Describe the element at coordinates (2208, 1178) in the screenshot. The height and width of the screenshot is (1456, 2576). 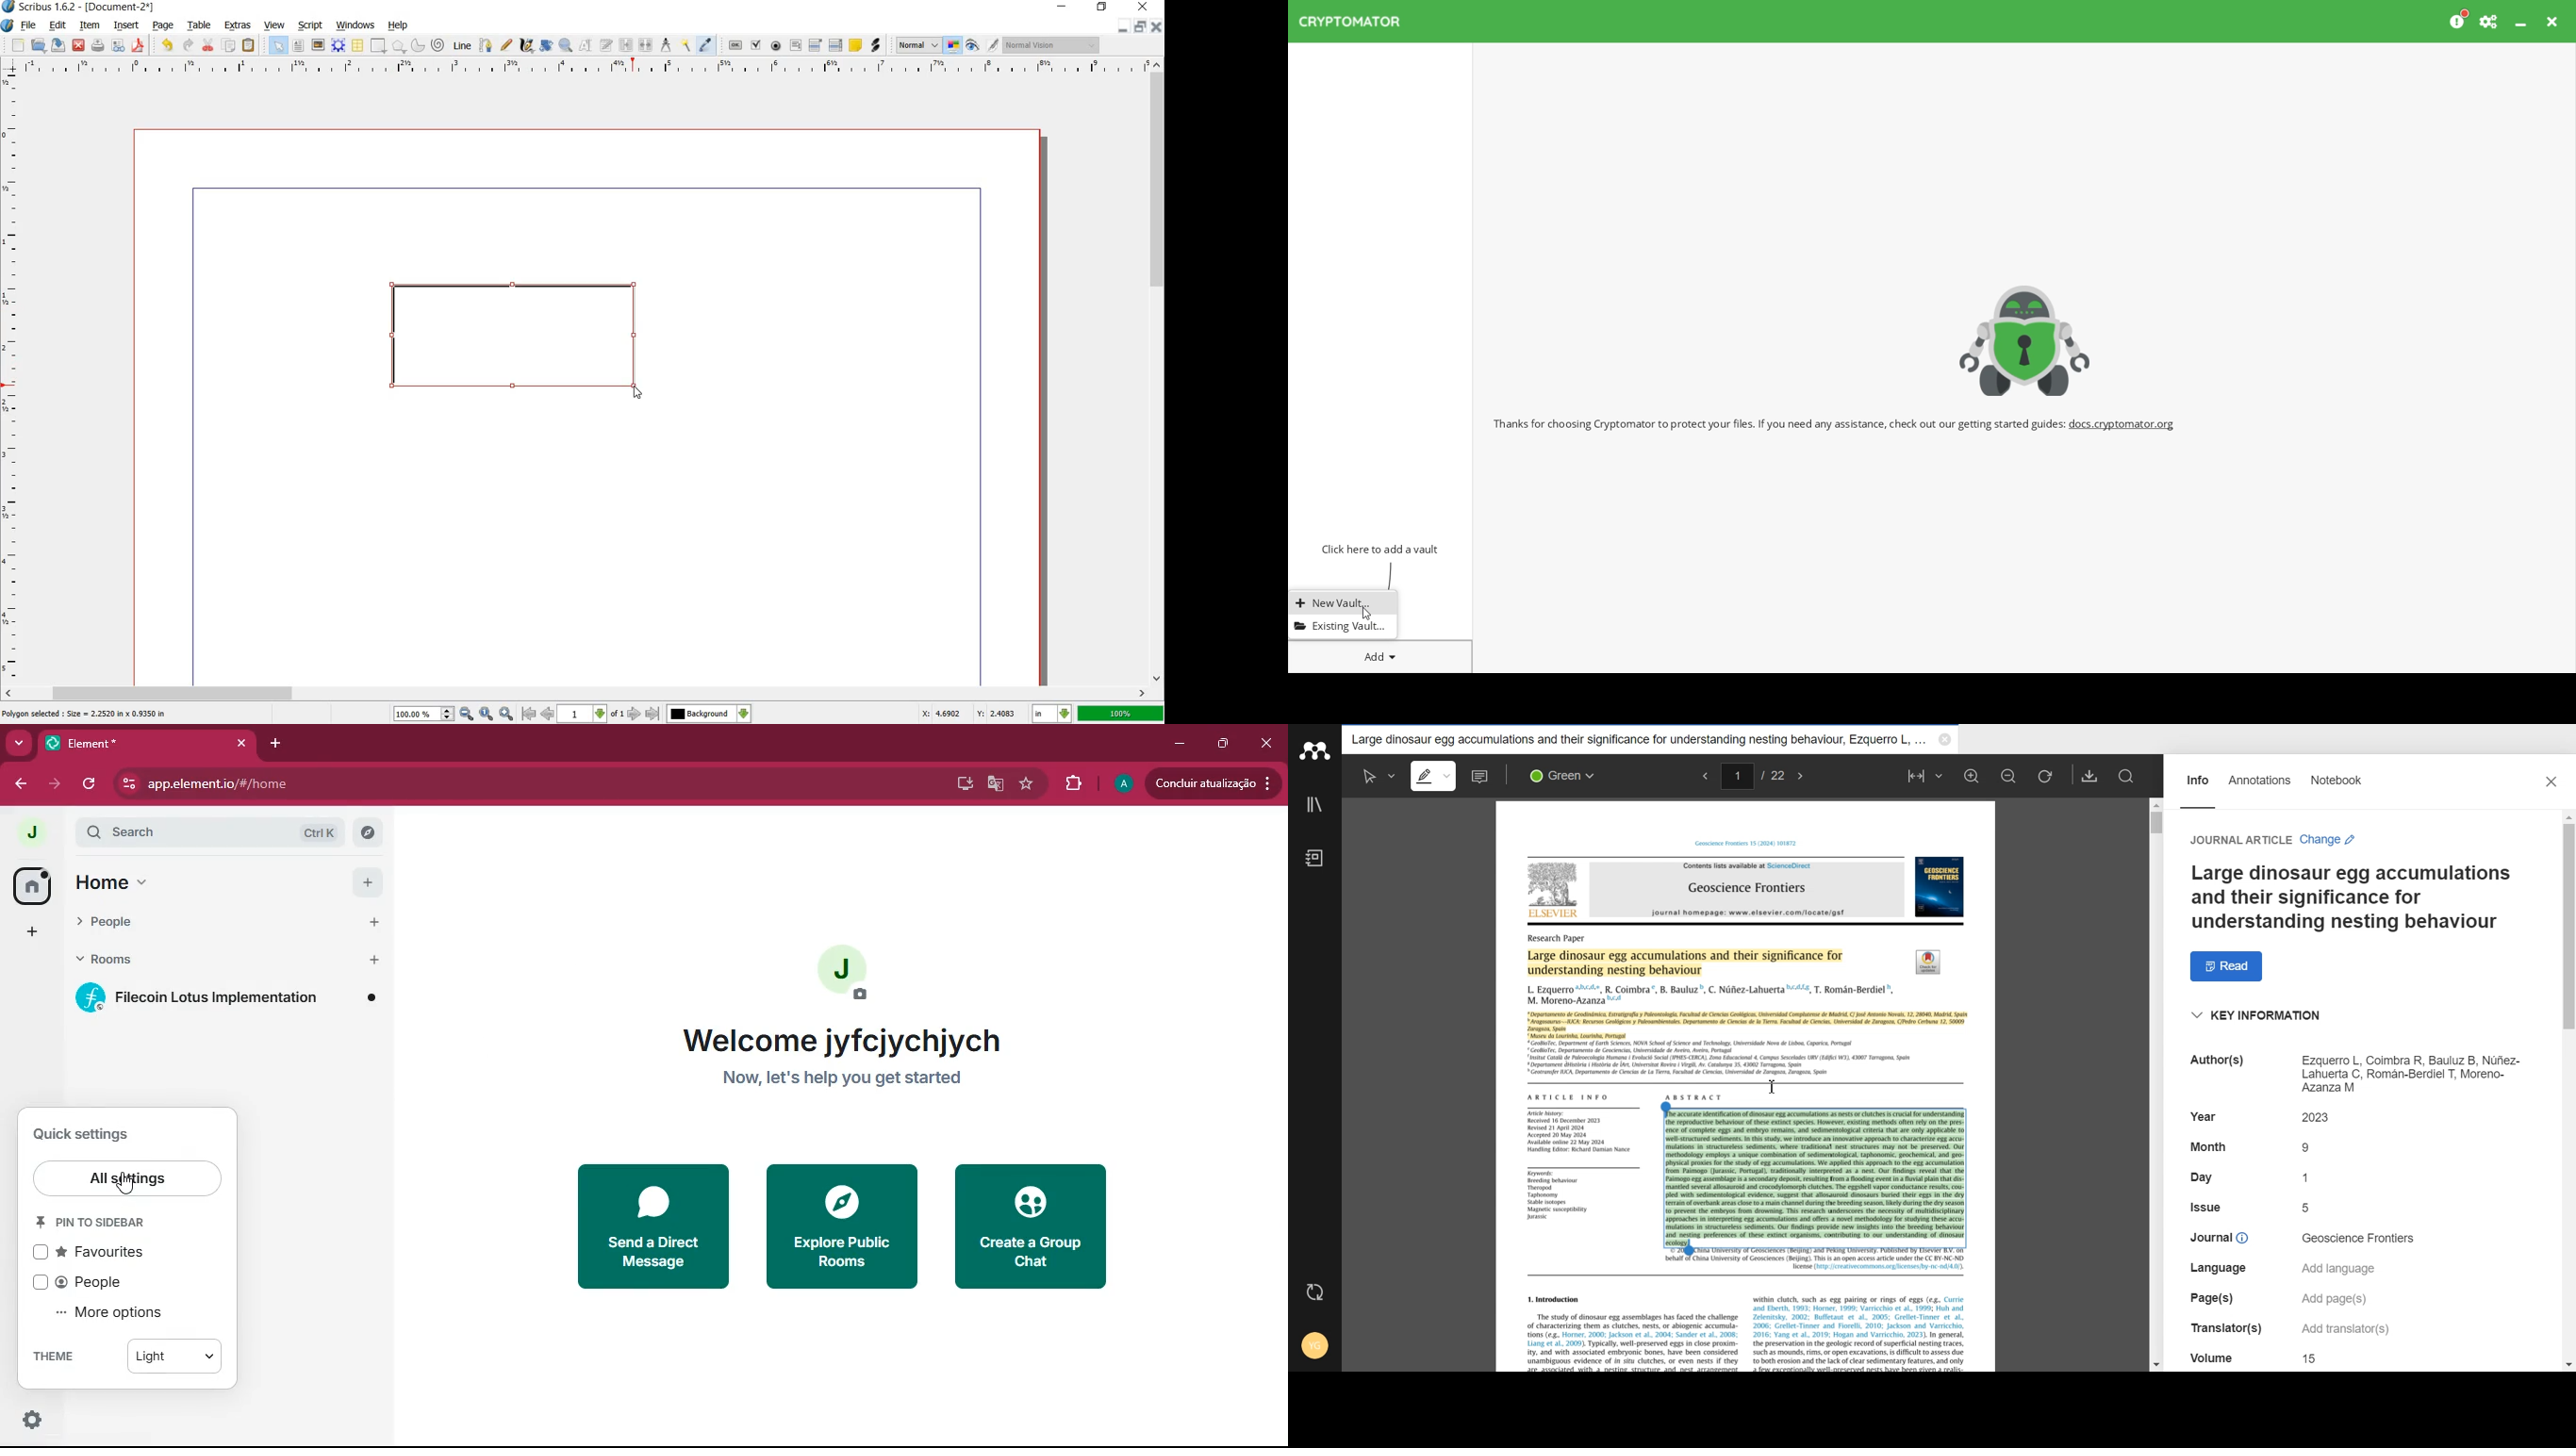
I see `text` at that location.